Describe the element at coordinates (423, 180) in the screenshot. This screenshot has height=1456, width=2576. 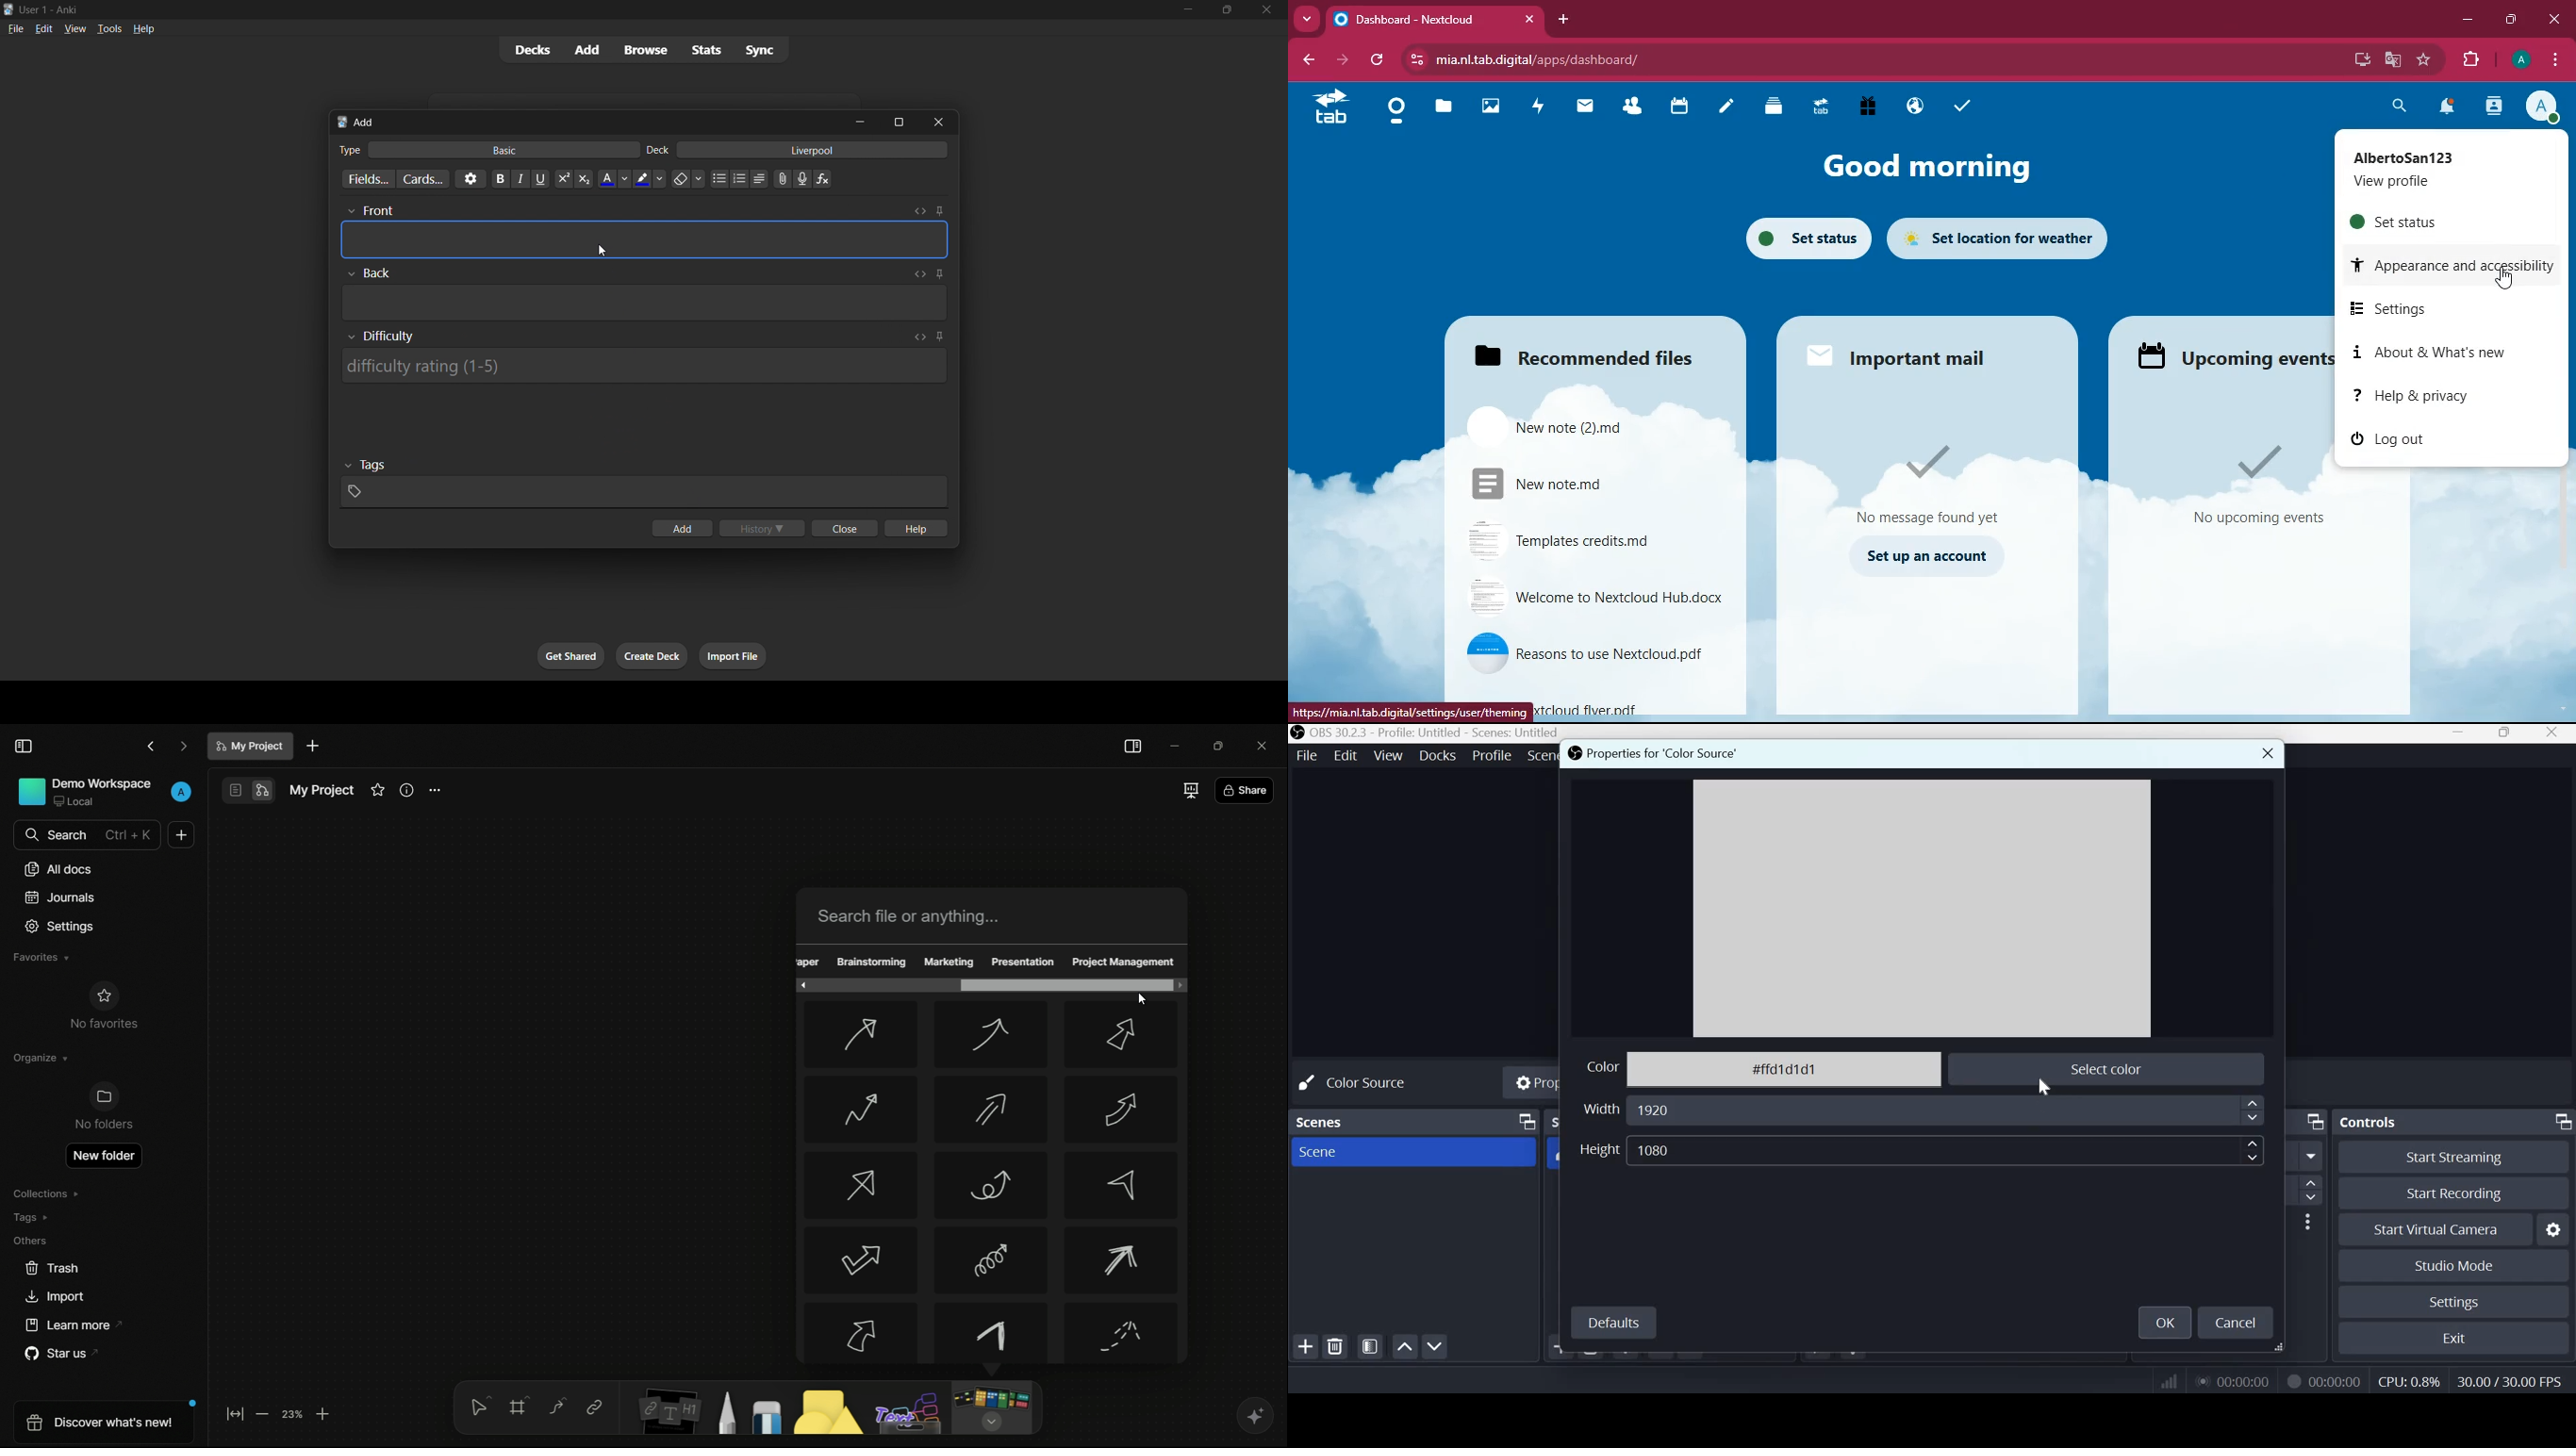
I see `customize card templates` at that location.